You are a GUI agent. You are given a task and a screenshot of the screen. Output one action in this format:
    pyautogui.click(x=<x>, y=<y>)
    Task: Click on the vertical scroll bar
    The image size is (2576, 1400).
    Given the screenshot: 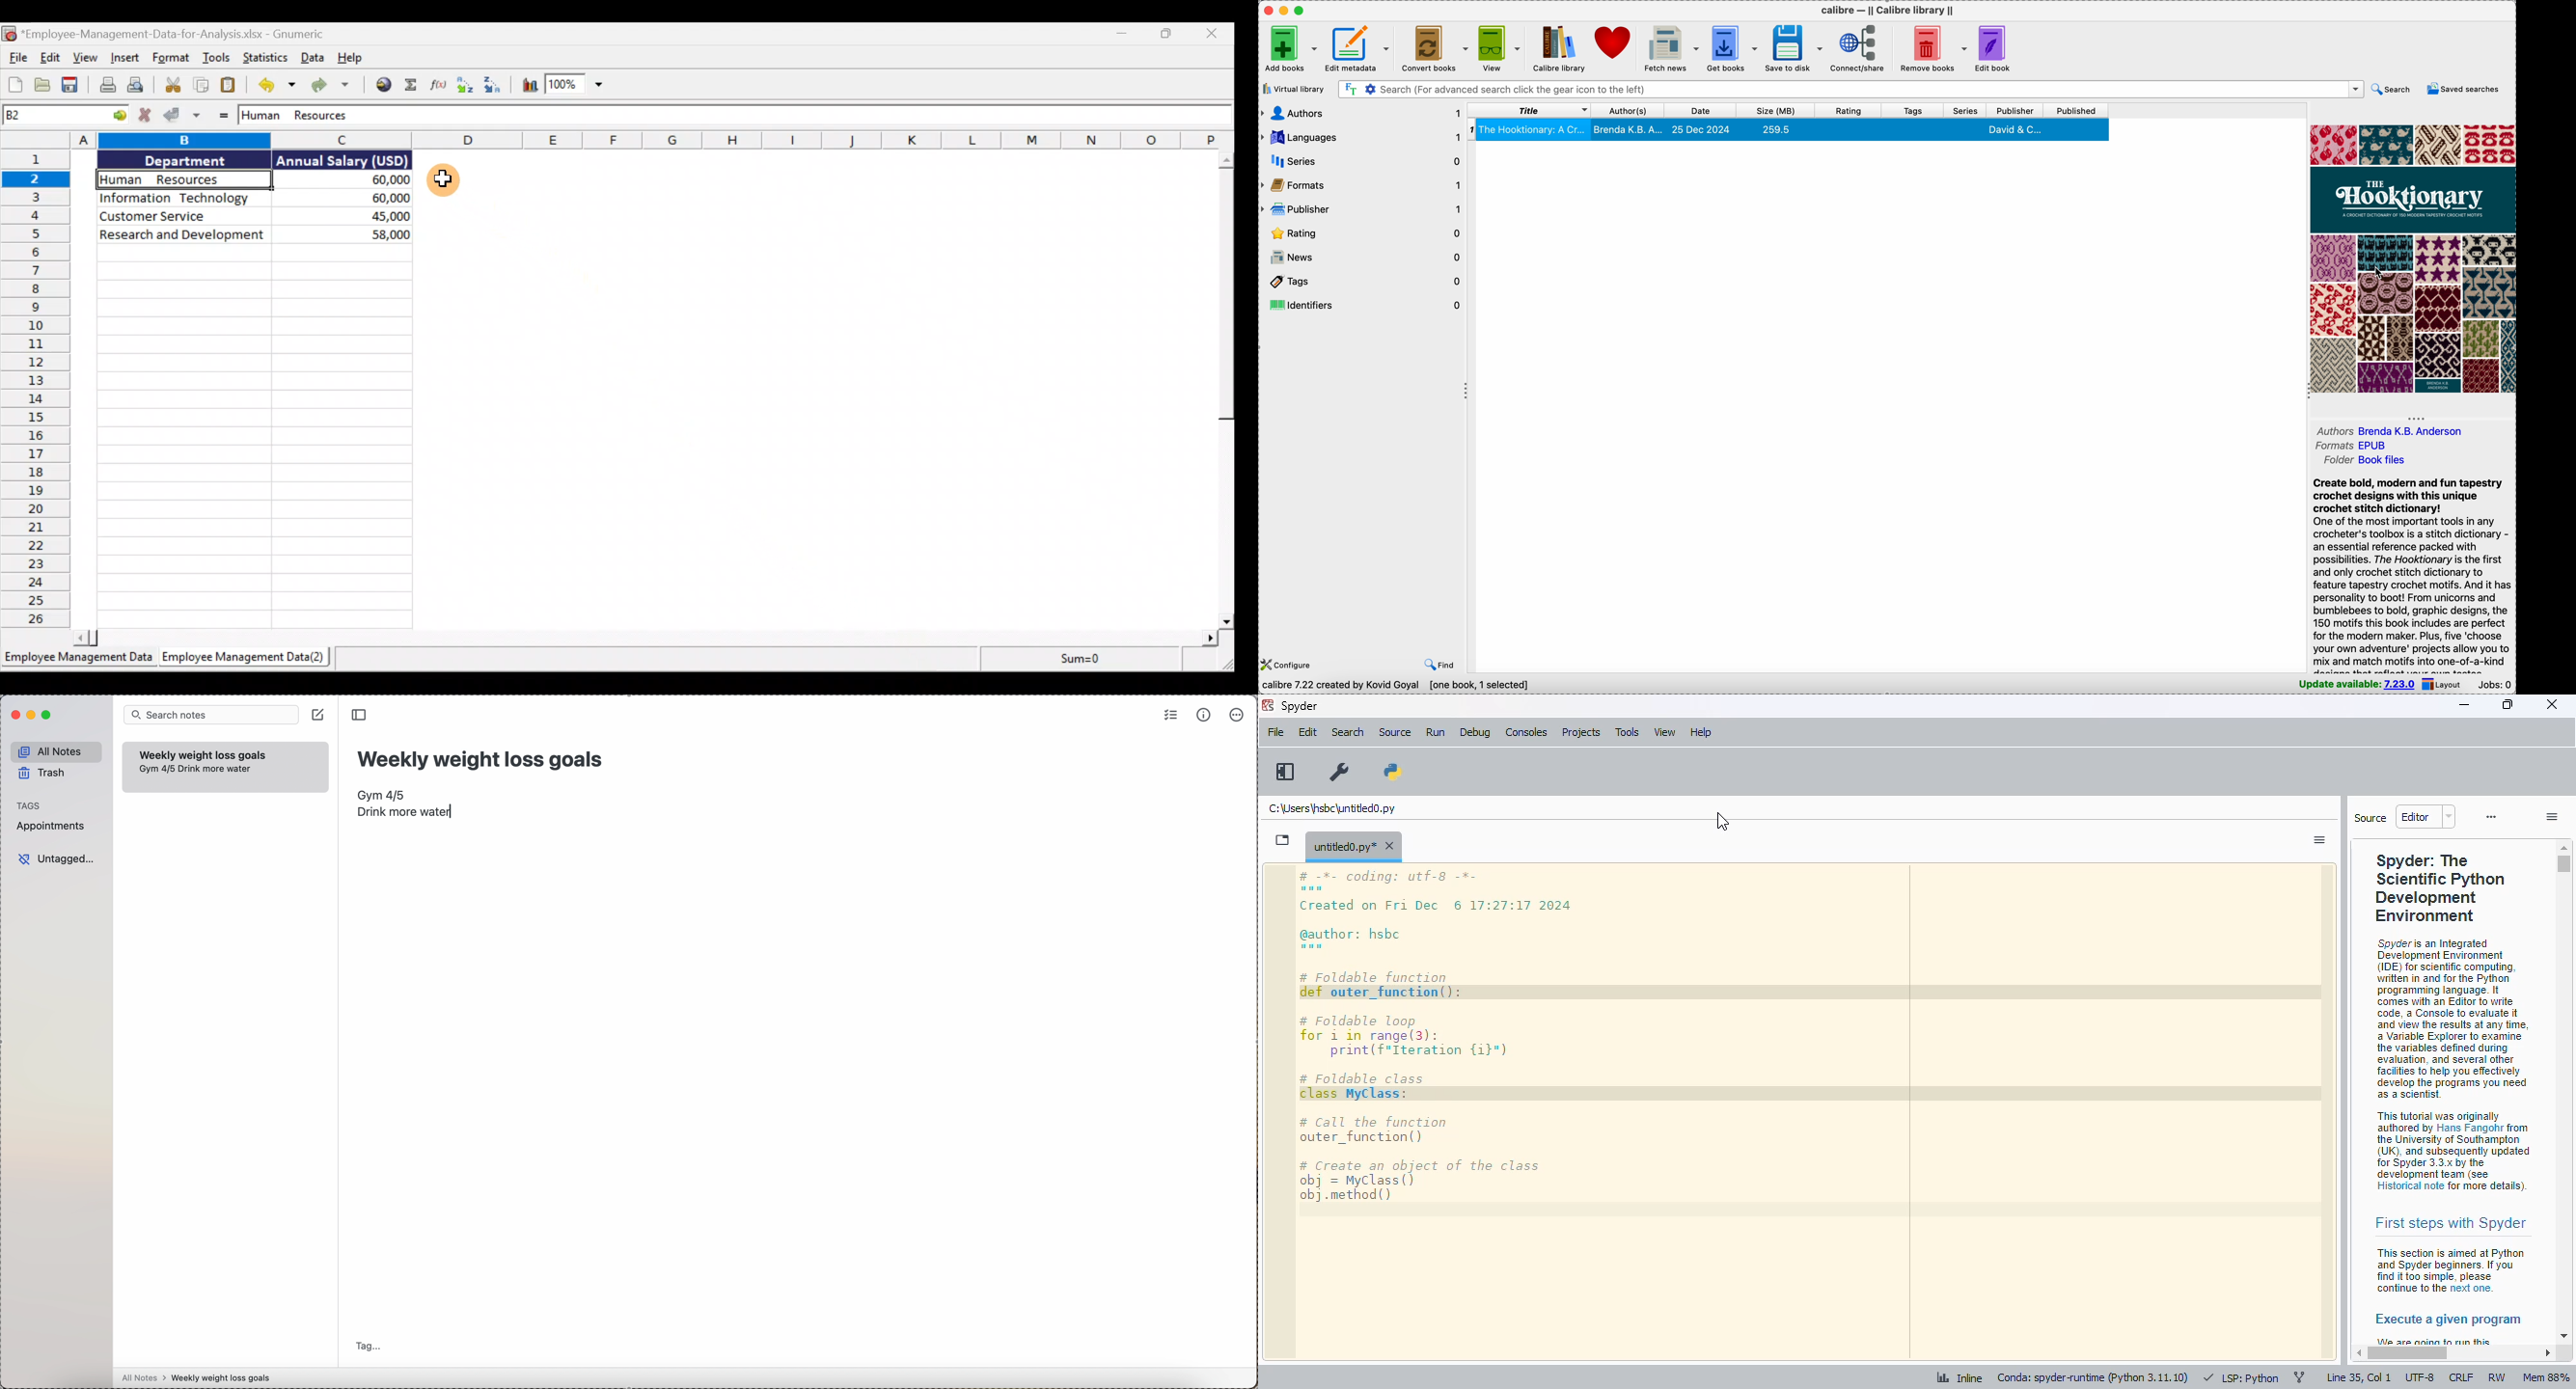 What is the action you would take?
    pyautogui.click(x=2563, y=863)
    